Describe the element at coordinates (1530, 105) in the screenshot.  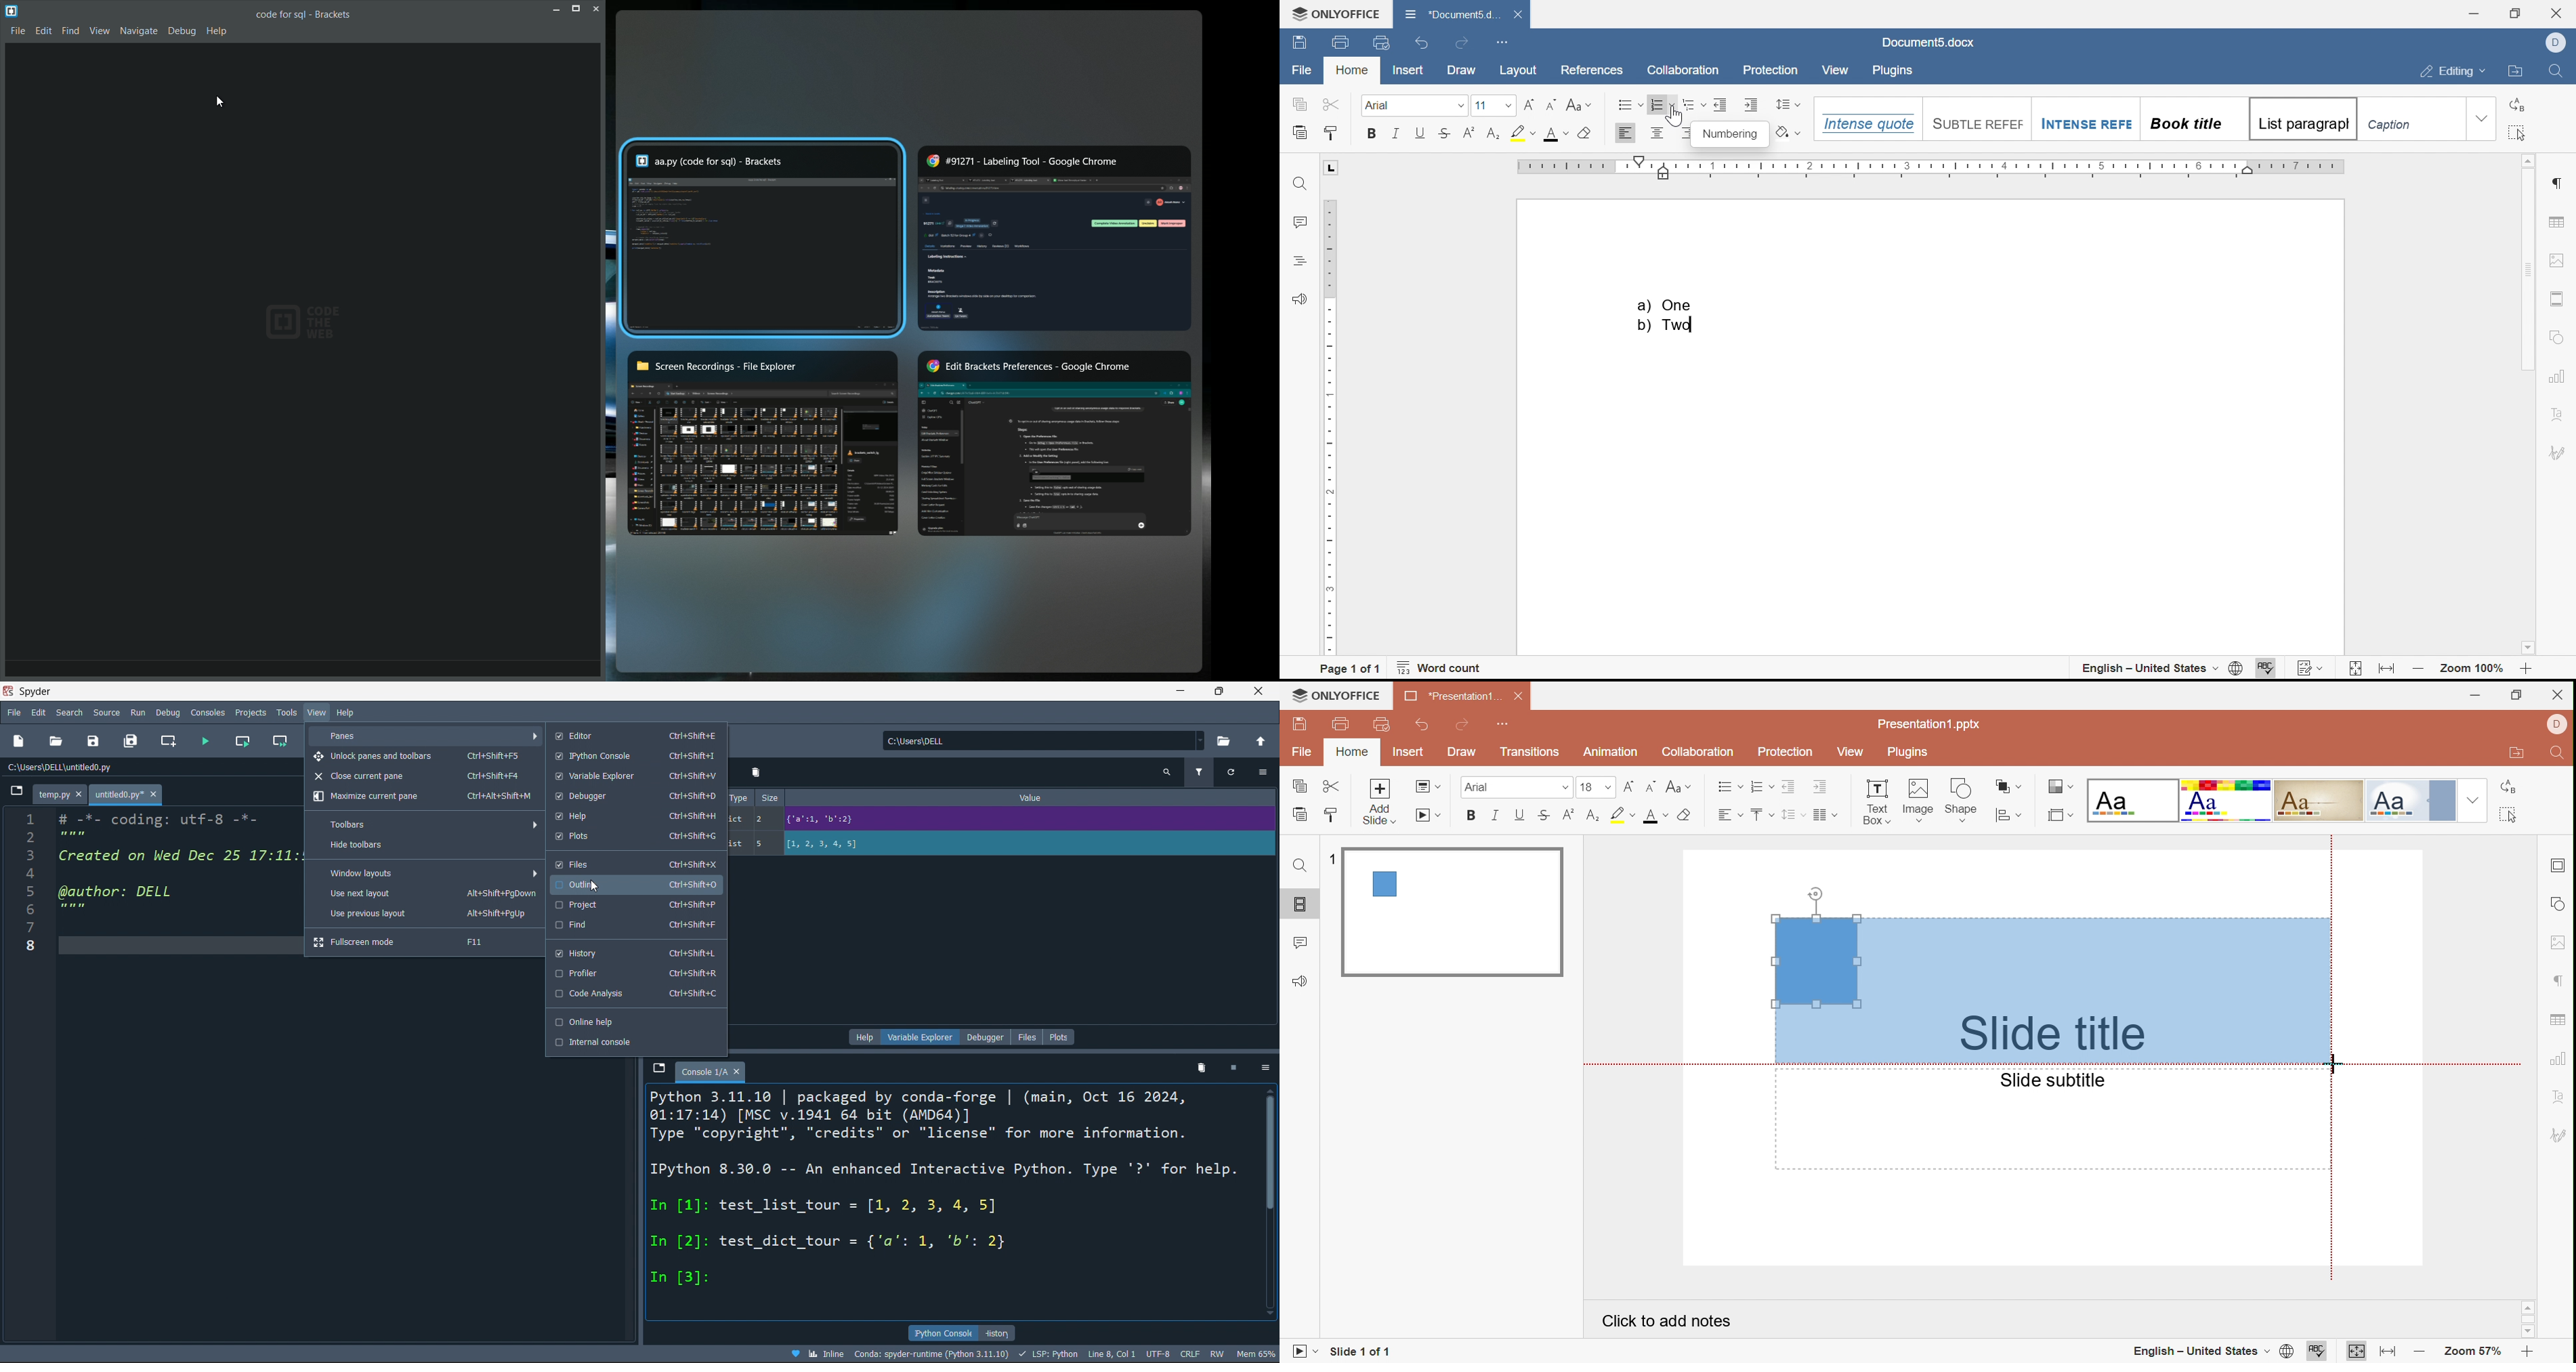
I see `Increment font size` at that location.